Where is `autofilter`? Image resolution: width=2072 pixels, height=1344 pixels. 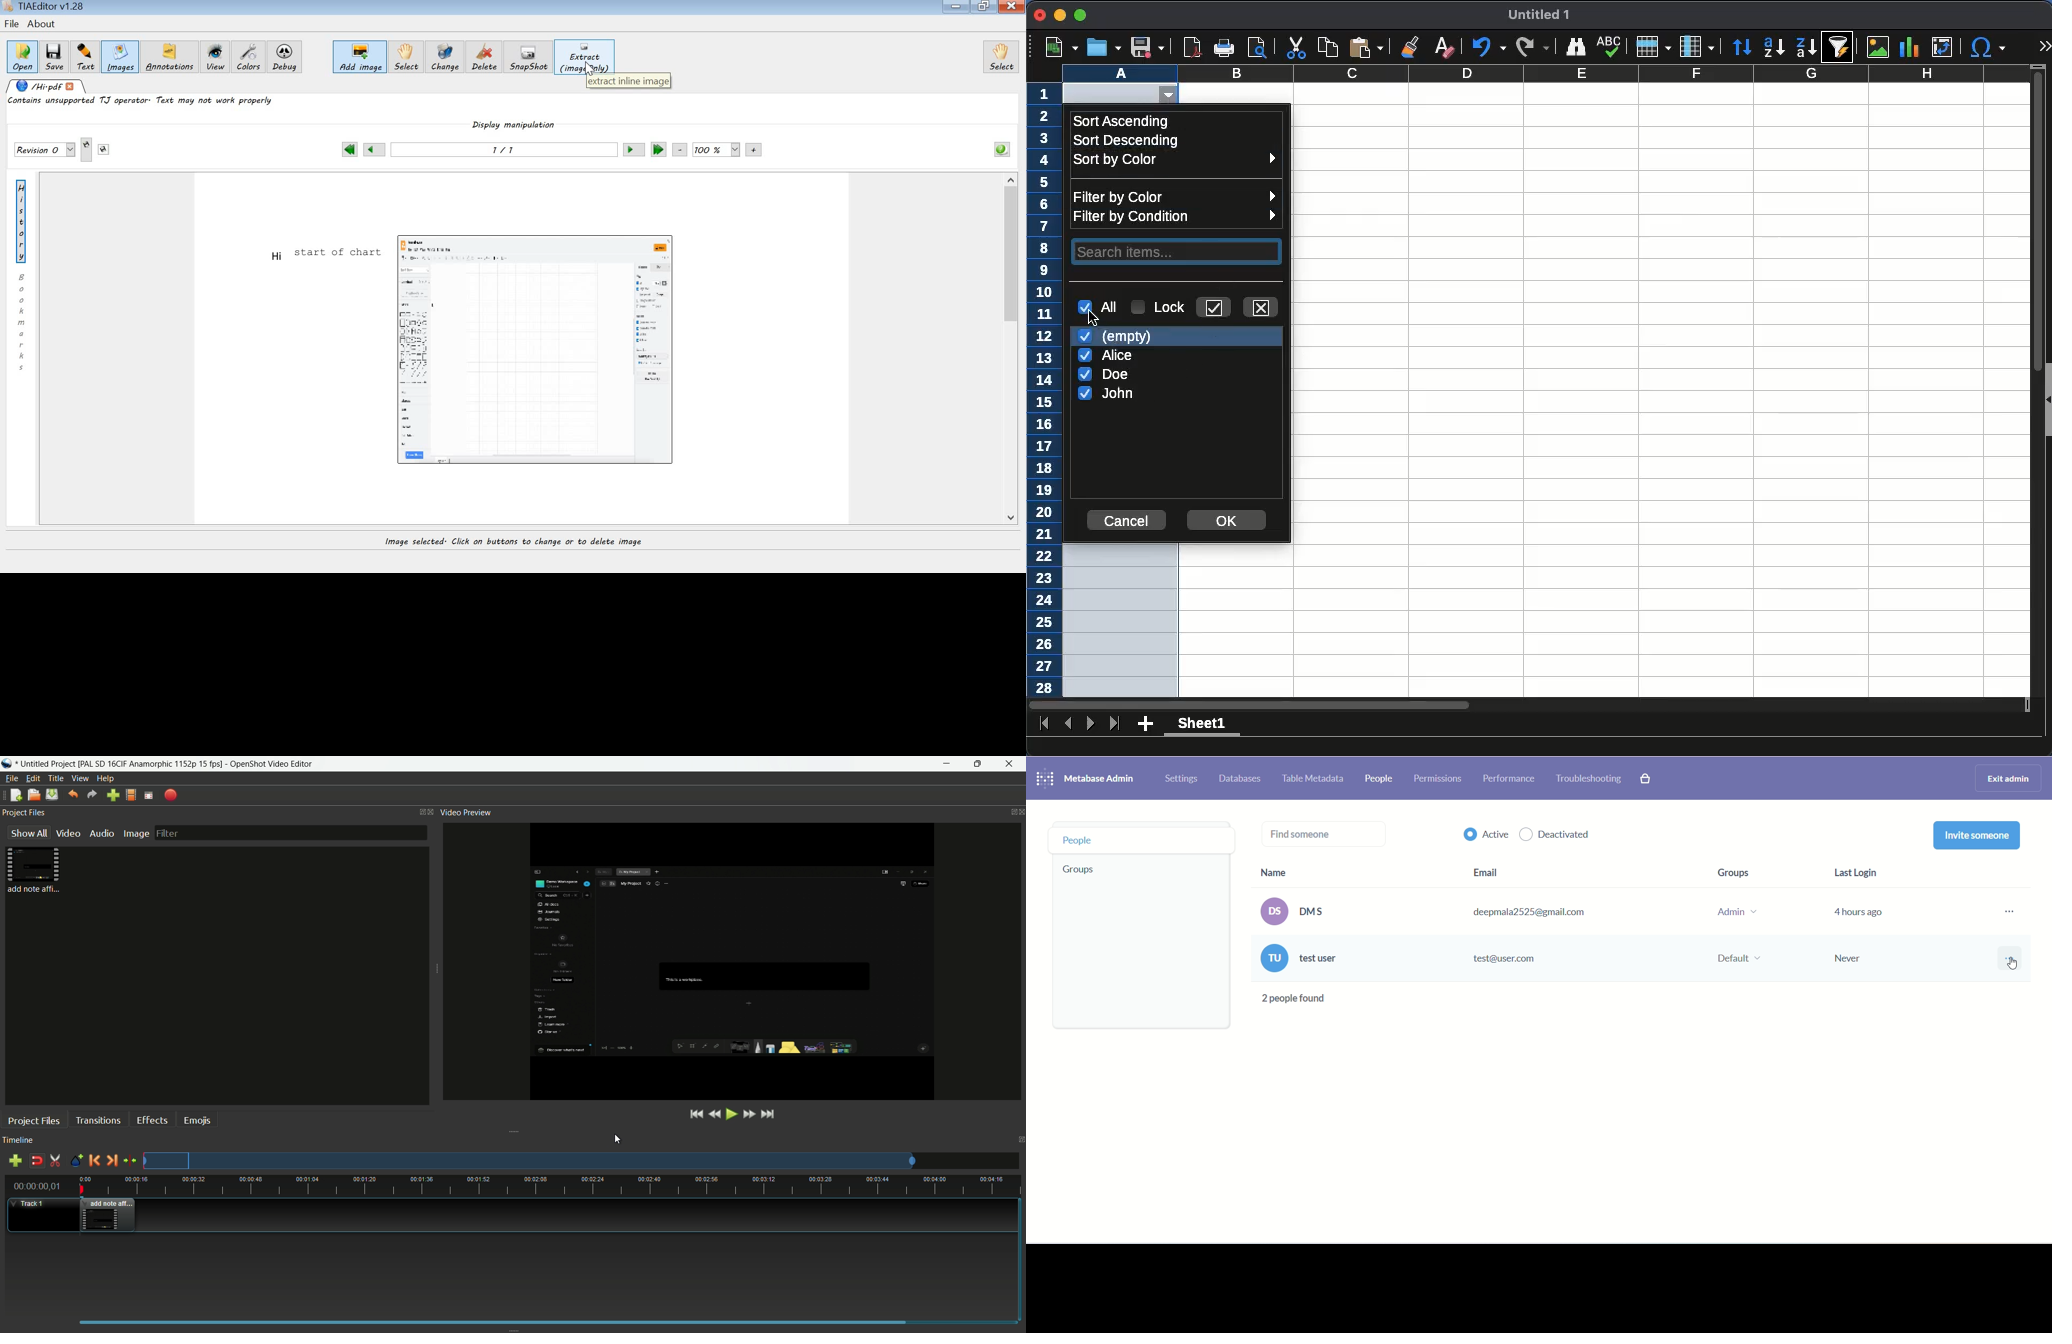 autofilter is located at coordinates (1173, 96).